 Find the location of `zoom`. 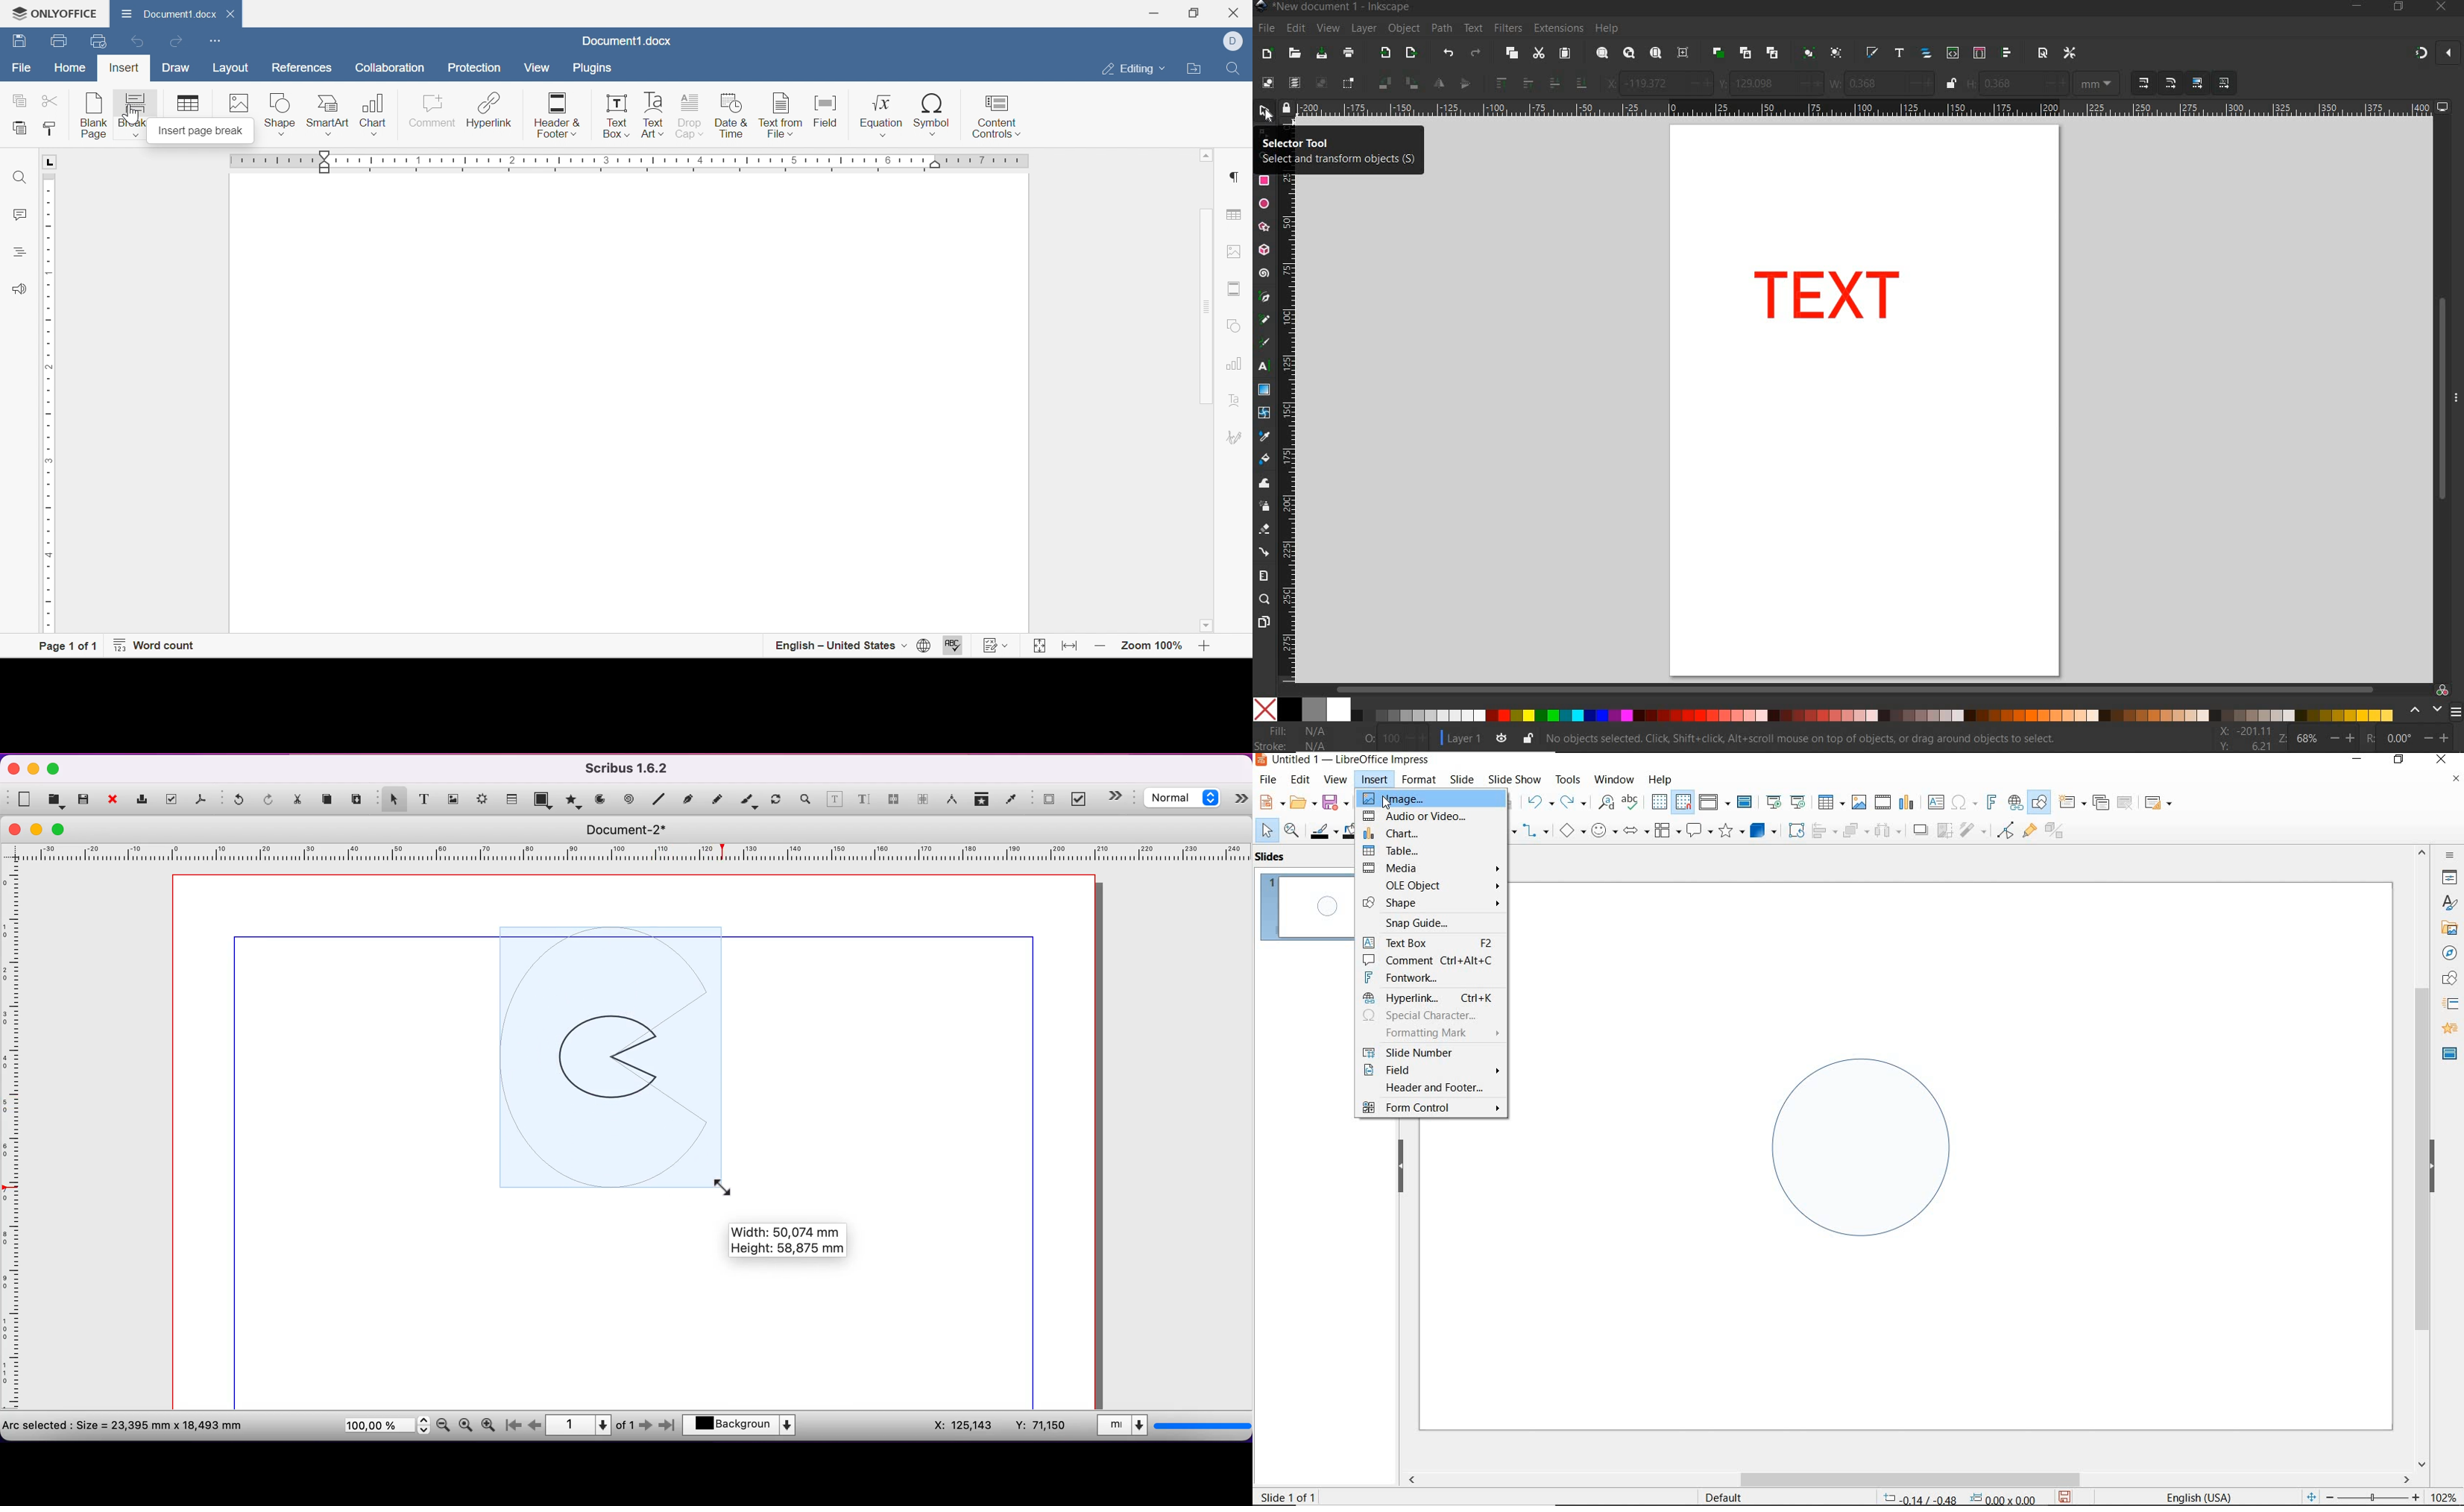

zoom is located at coordinates (2377, 1497).